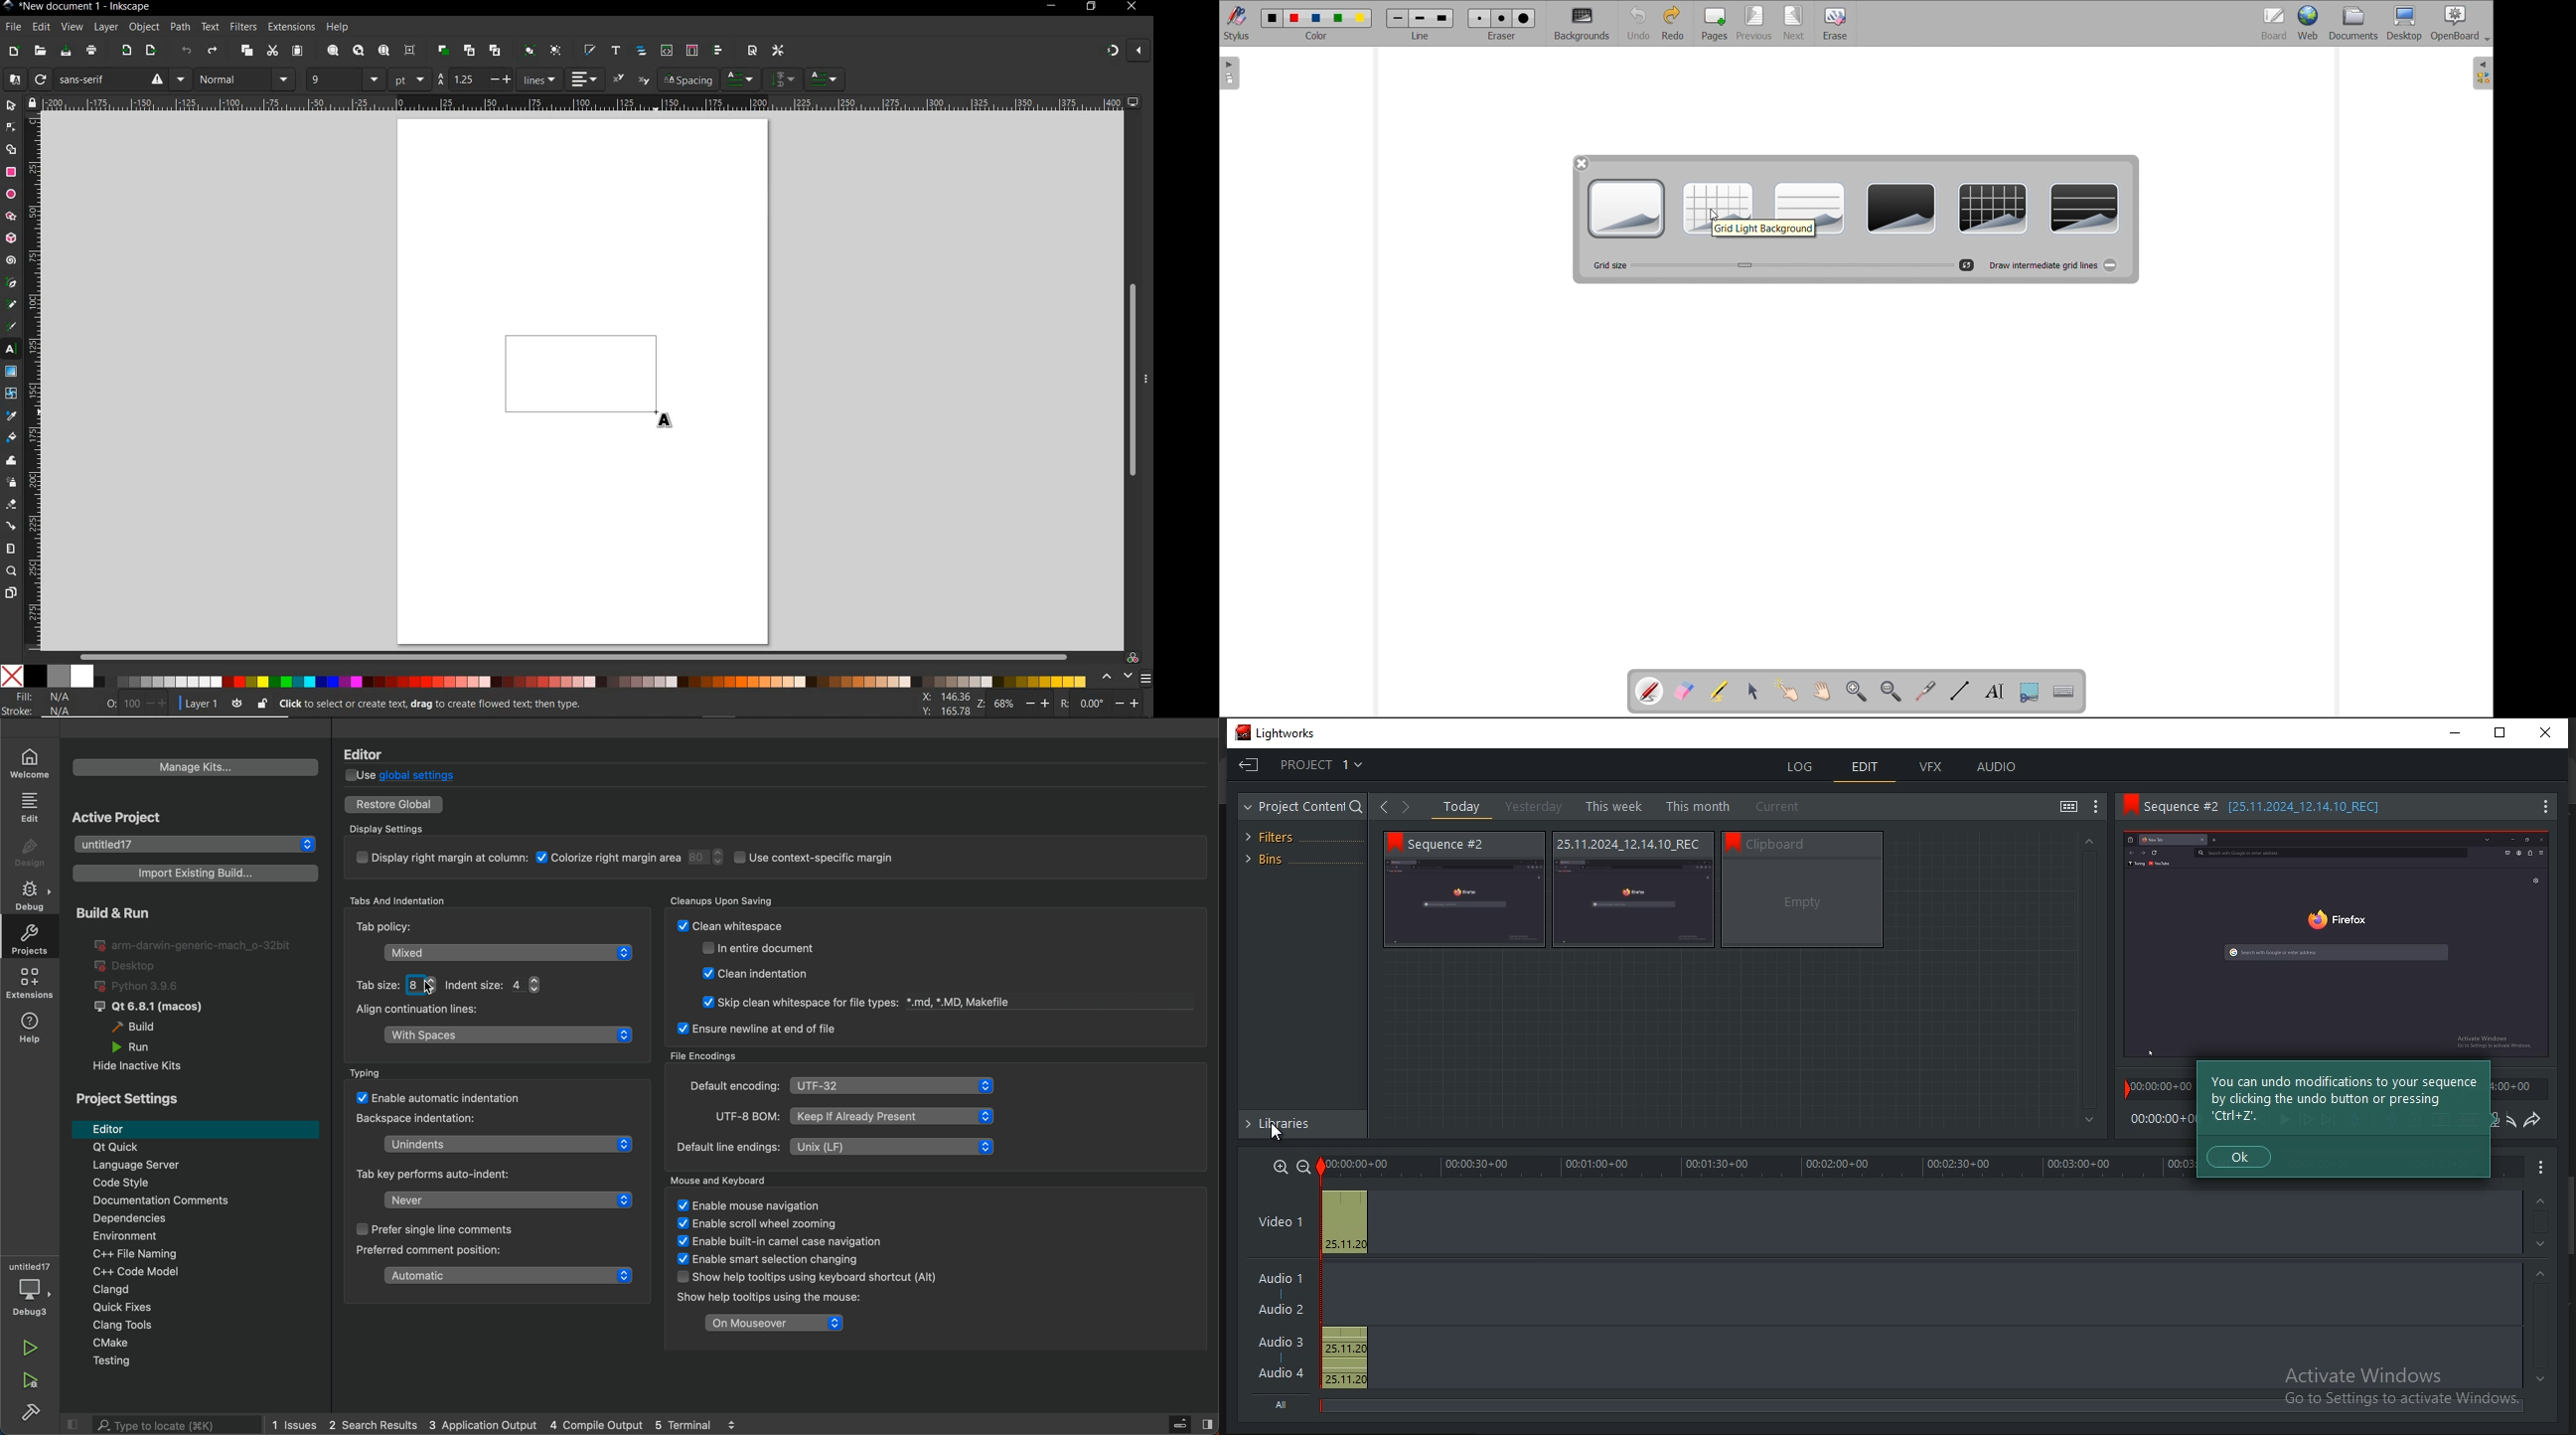 This screenshot has width=2576, height=1456. What do you see at coordinates (202, 1238) in the screenshot?
I see `Environment ` at bounding box center [202, 1238].